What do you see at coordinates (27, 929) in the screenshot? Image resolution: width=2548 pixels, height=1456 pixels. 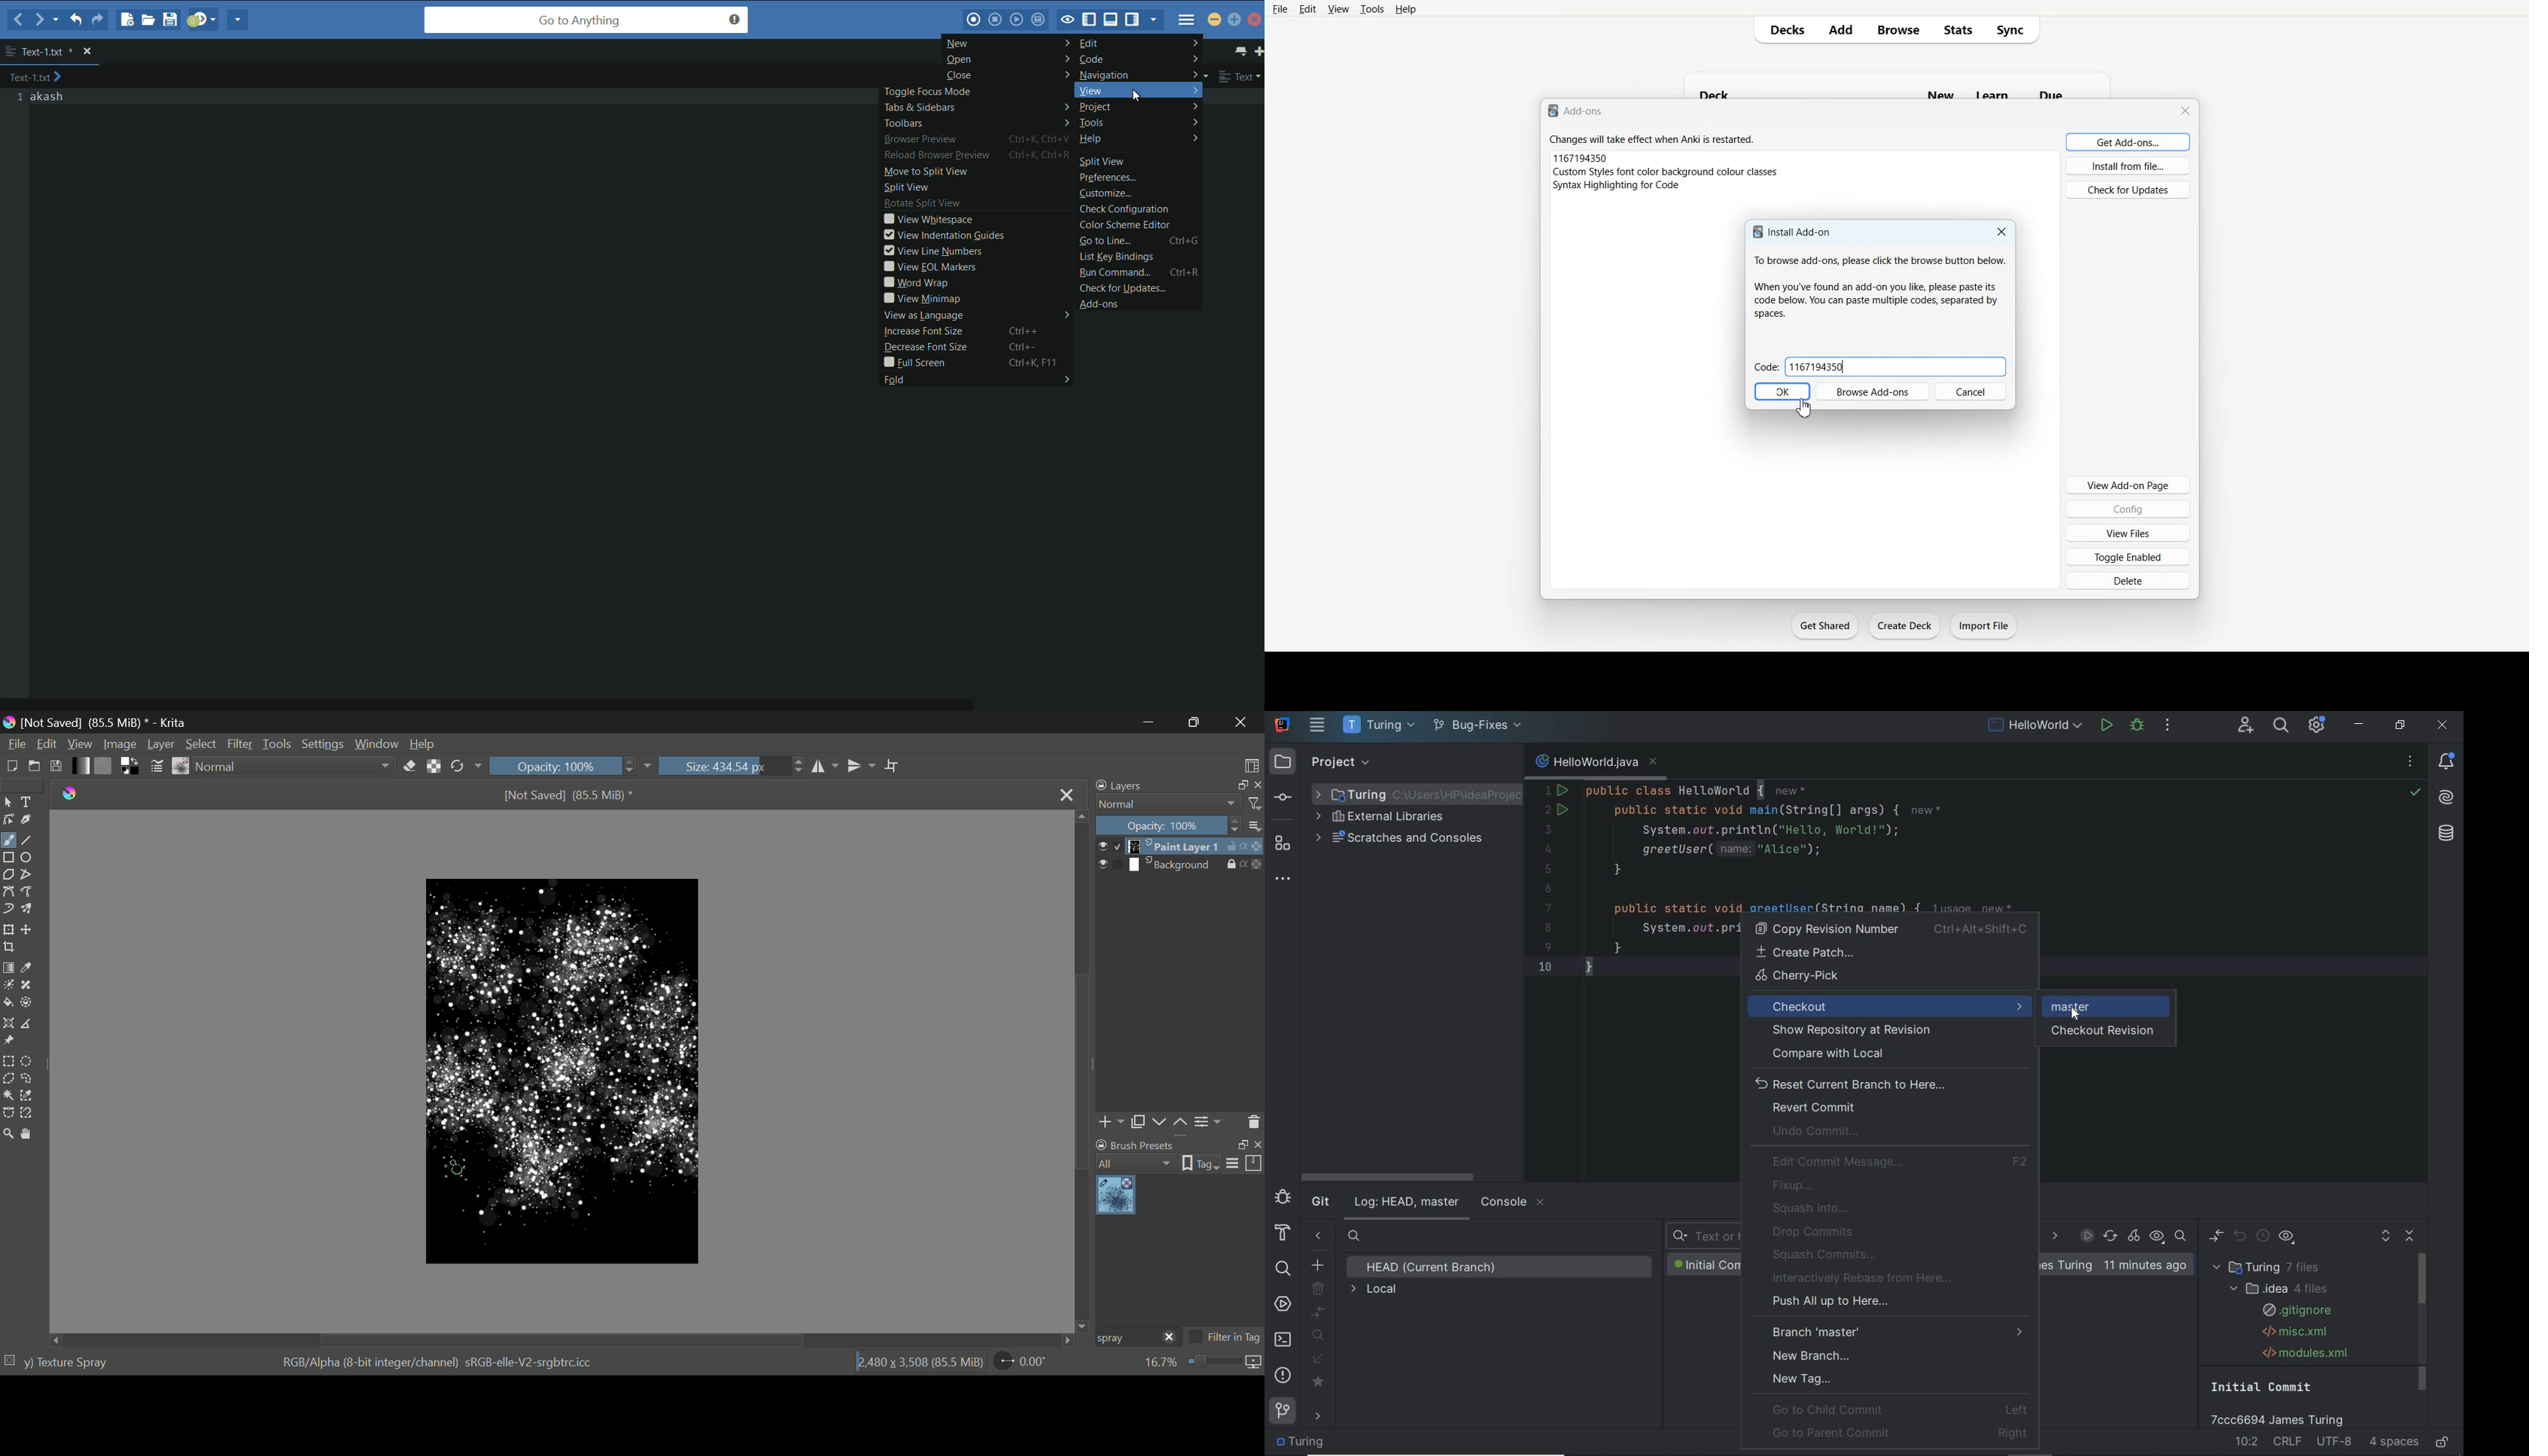 I see `Move Layer` at bounding box center [27, 929].